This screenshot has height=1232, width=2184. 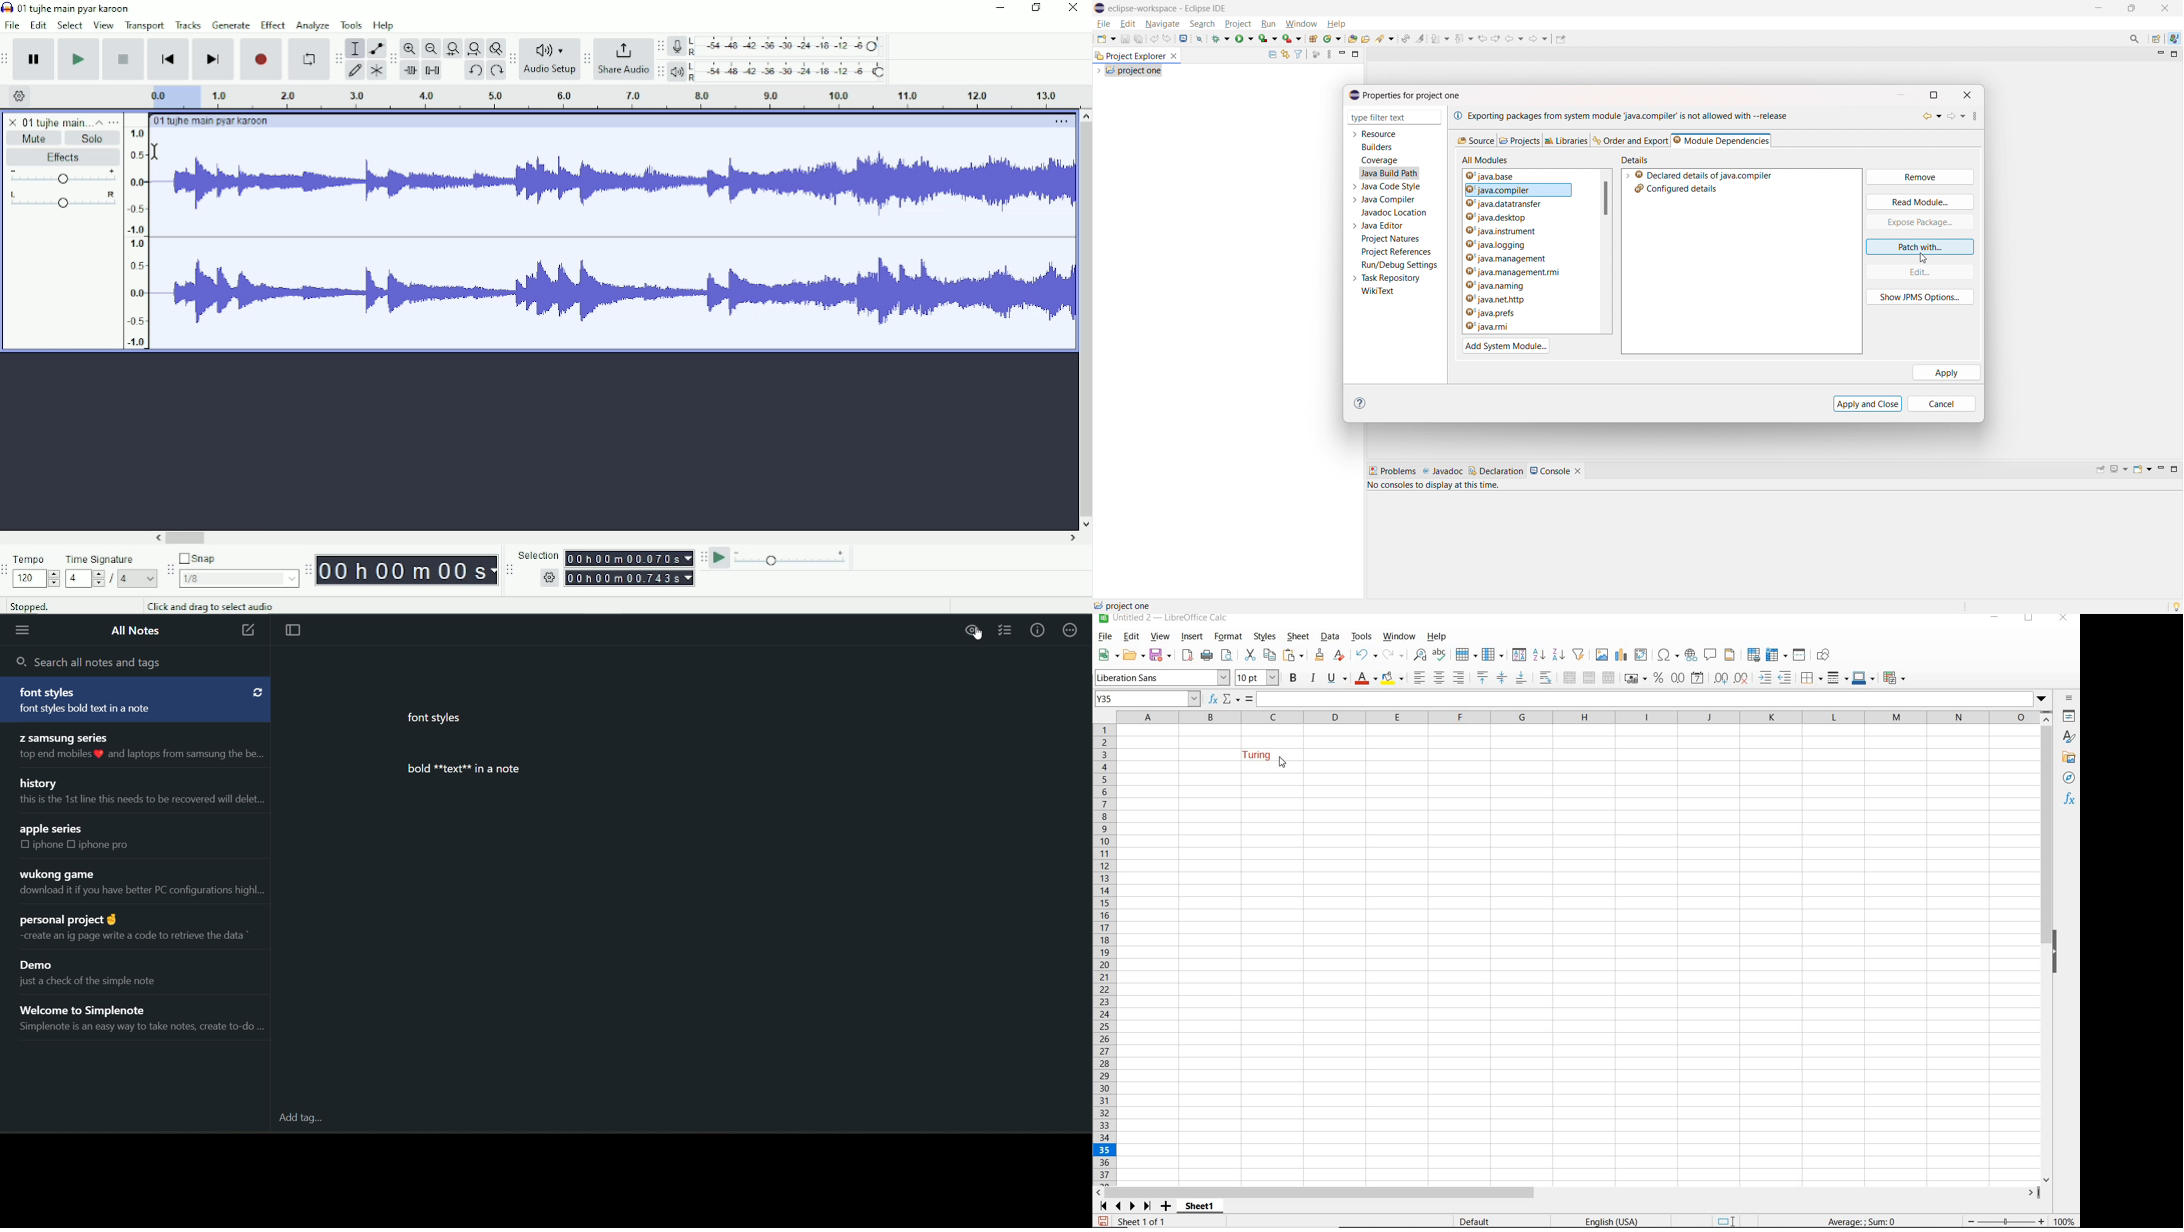 I want to click on Audacity selection toolbar, so click(x=507, y=570).